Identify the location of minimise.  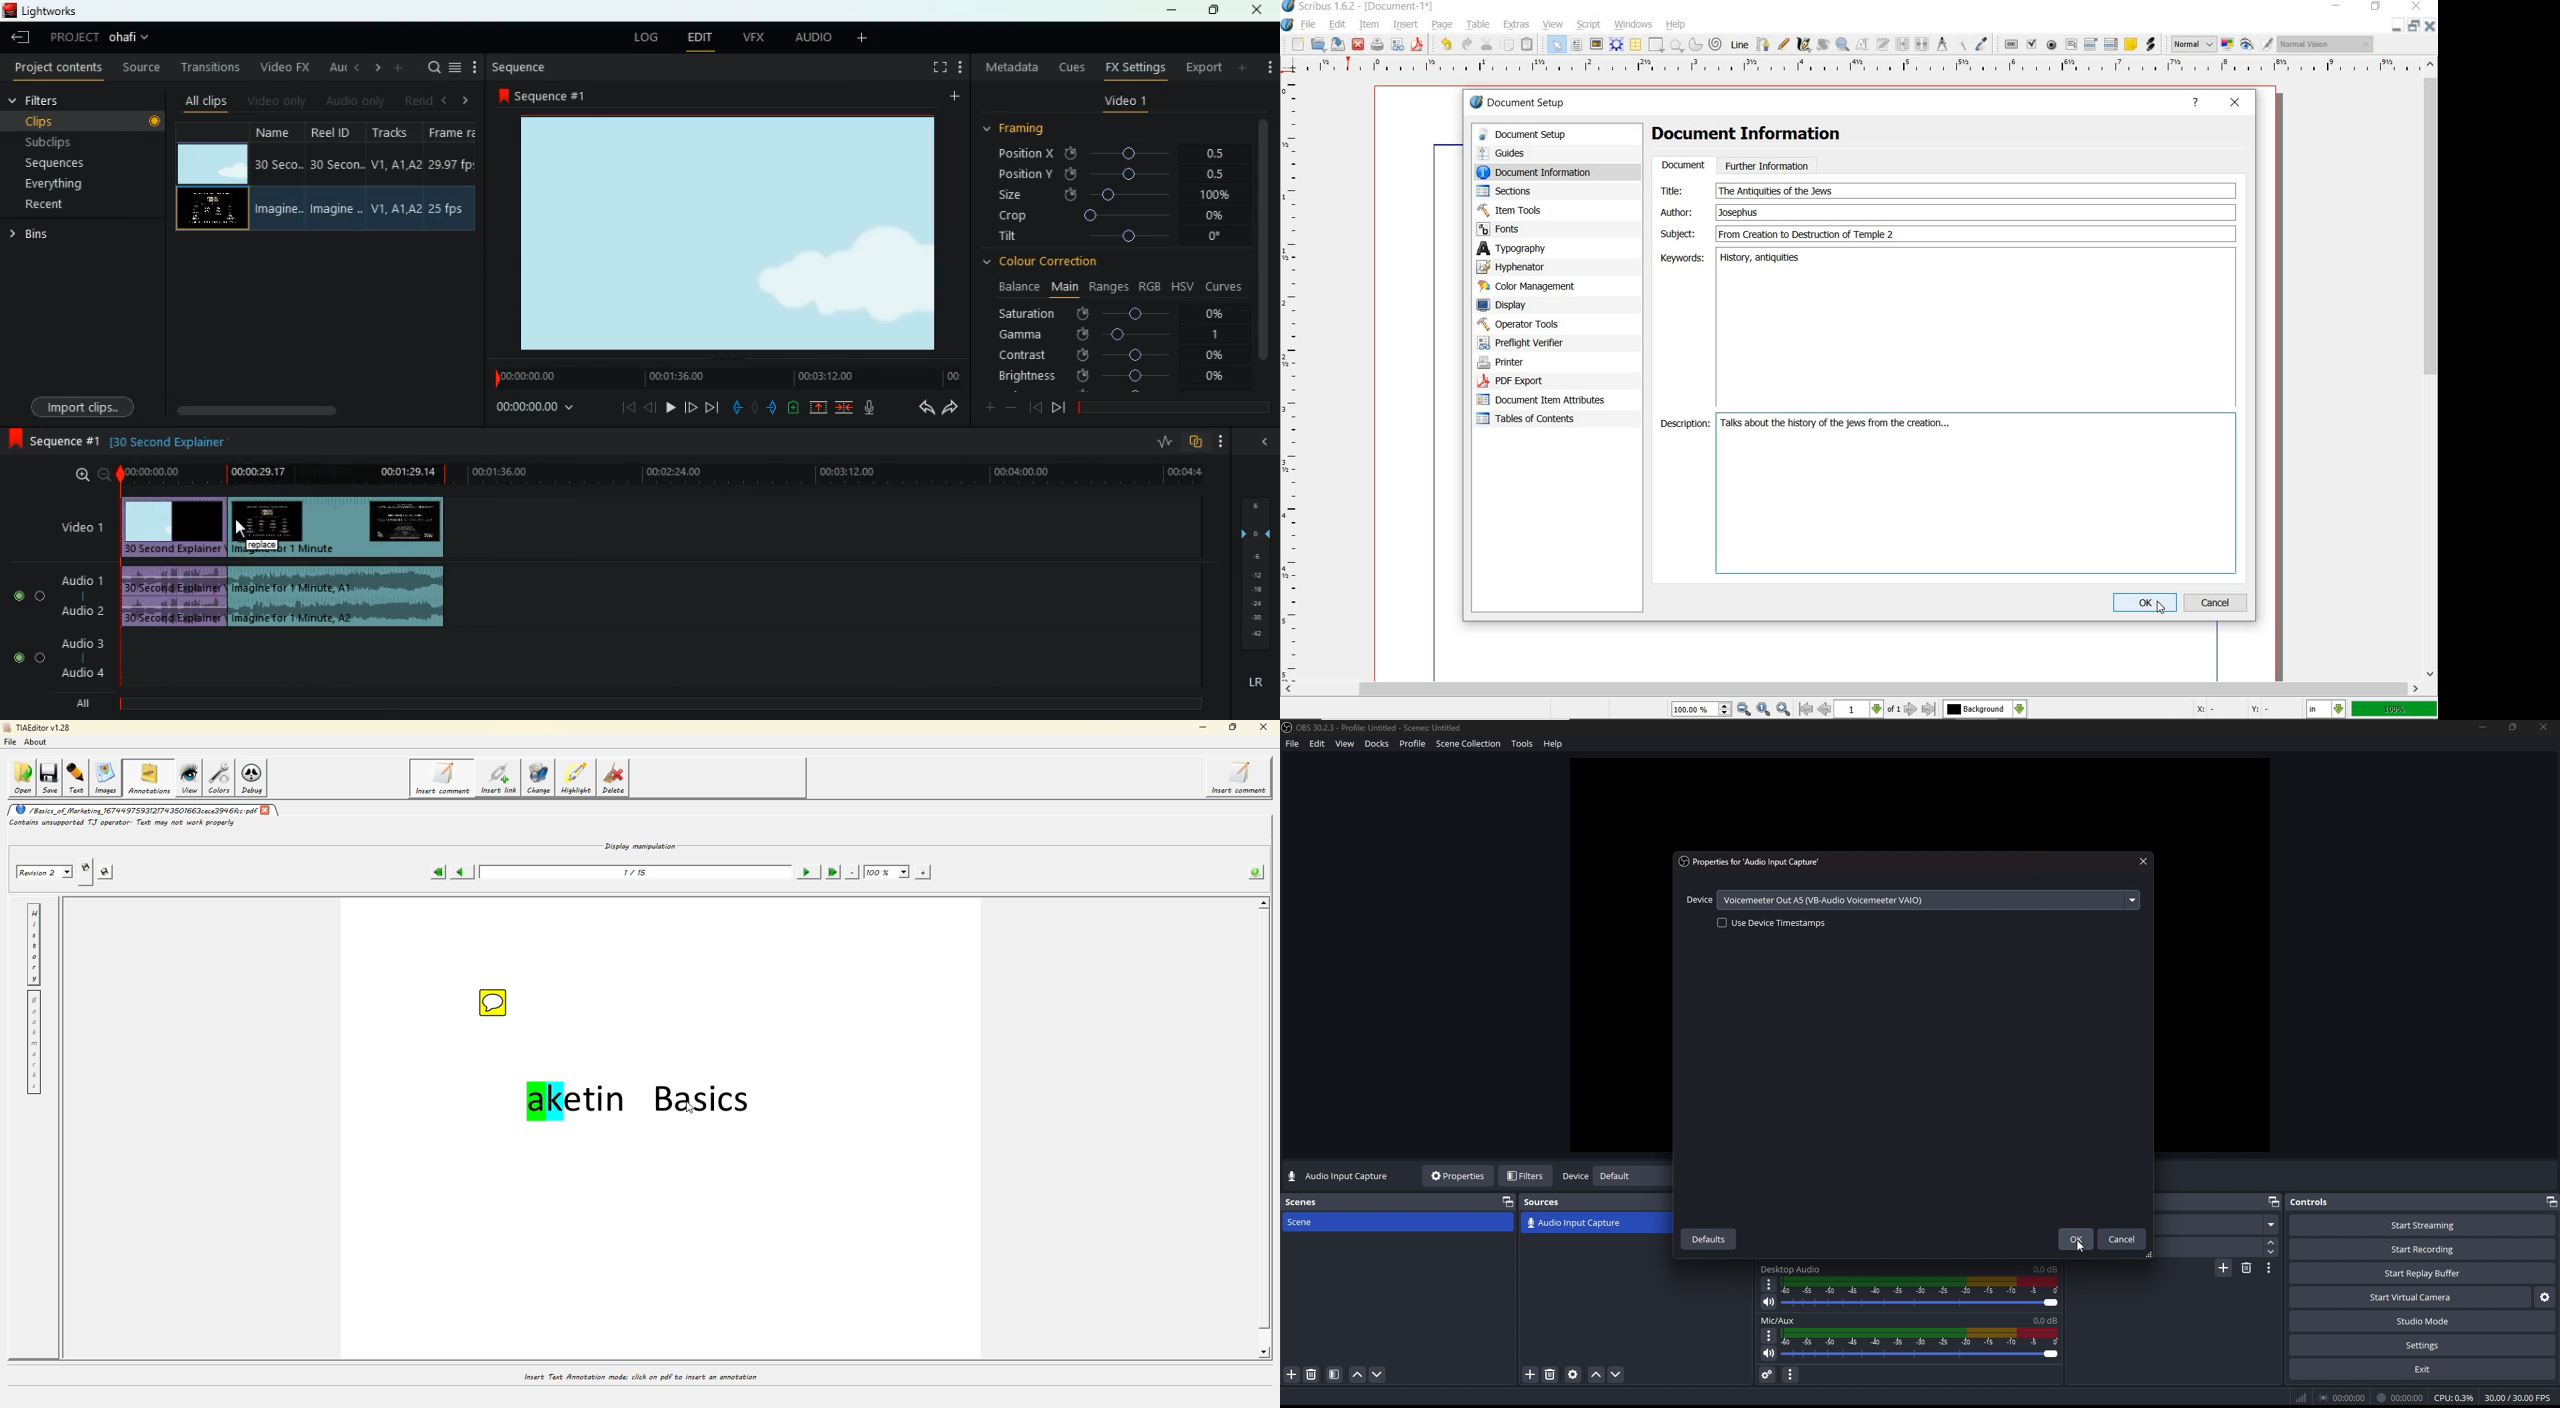
(2549, 1200).